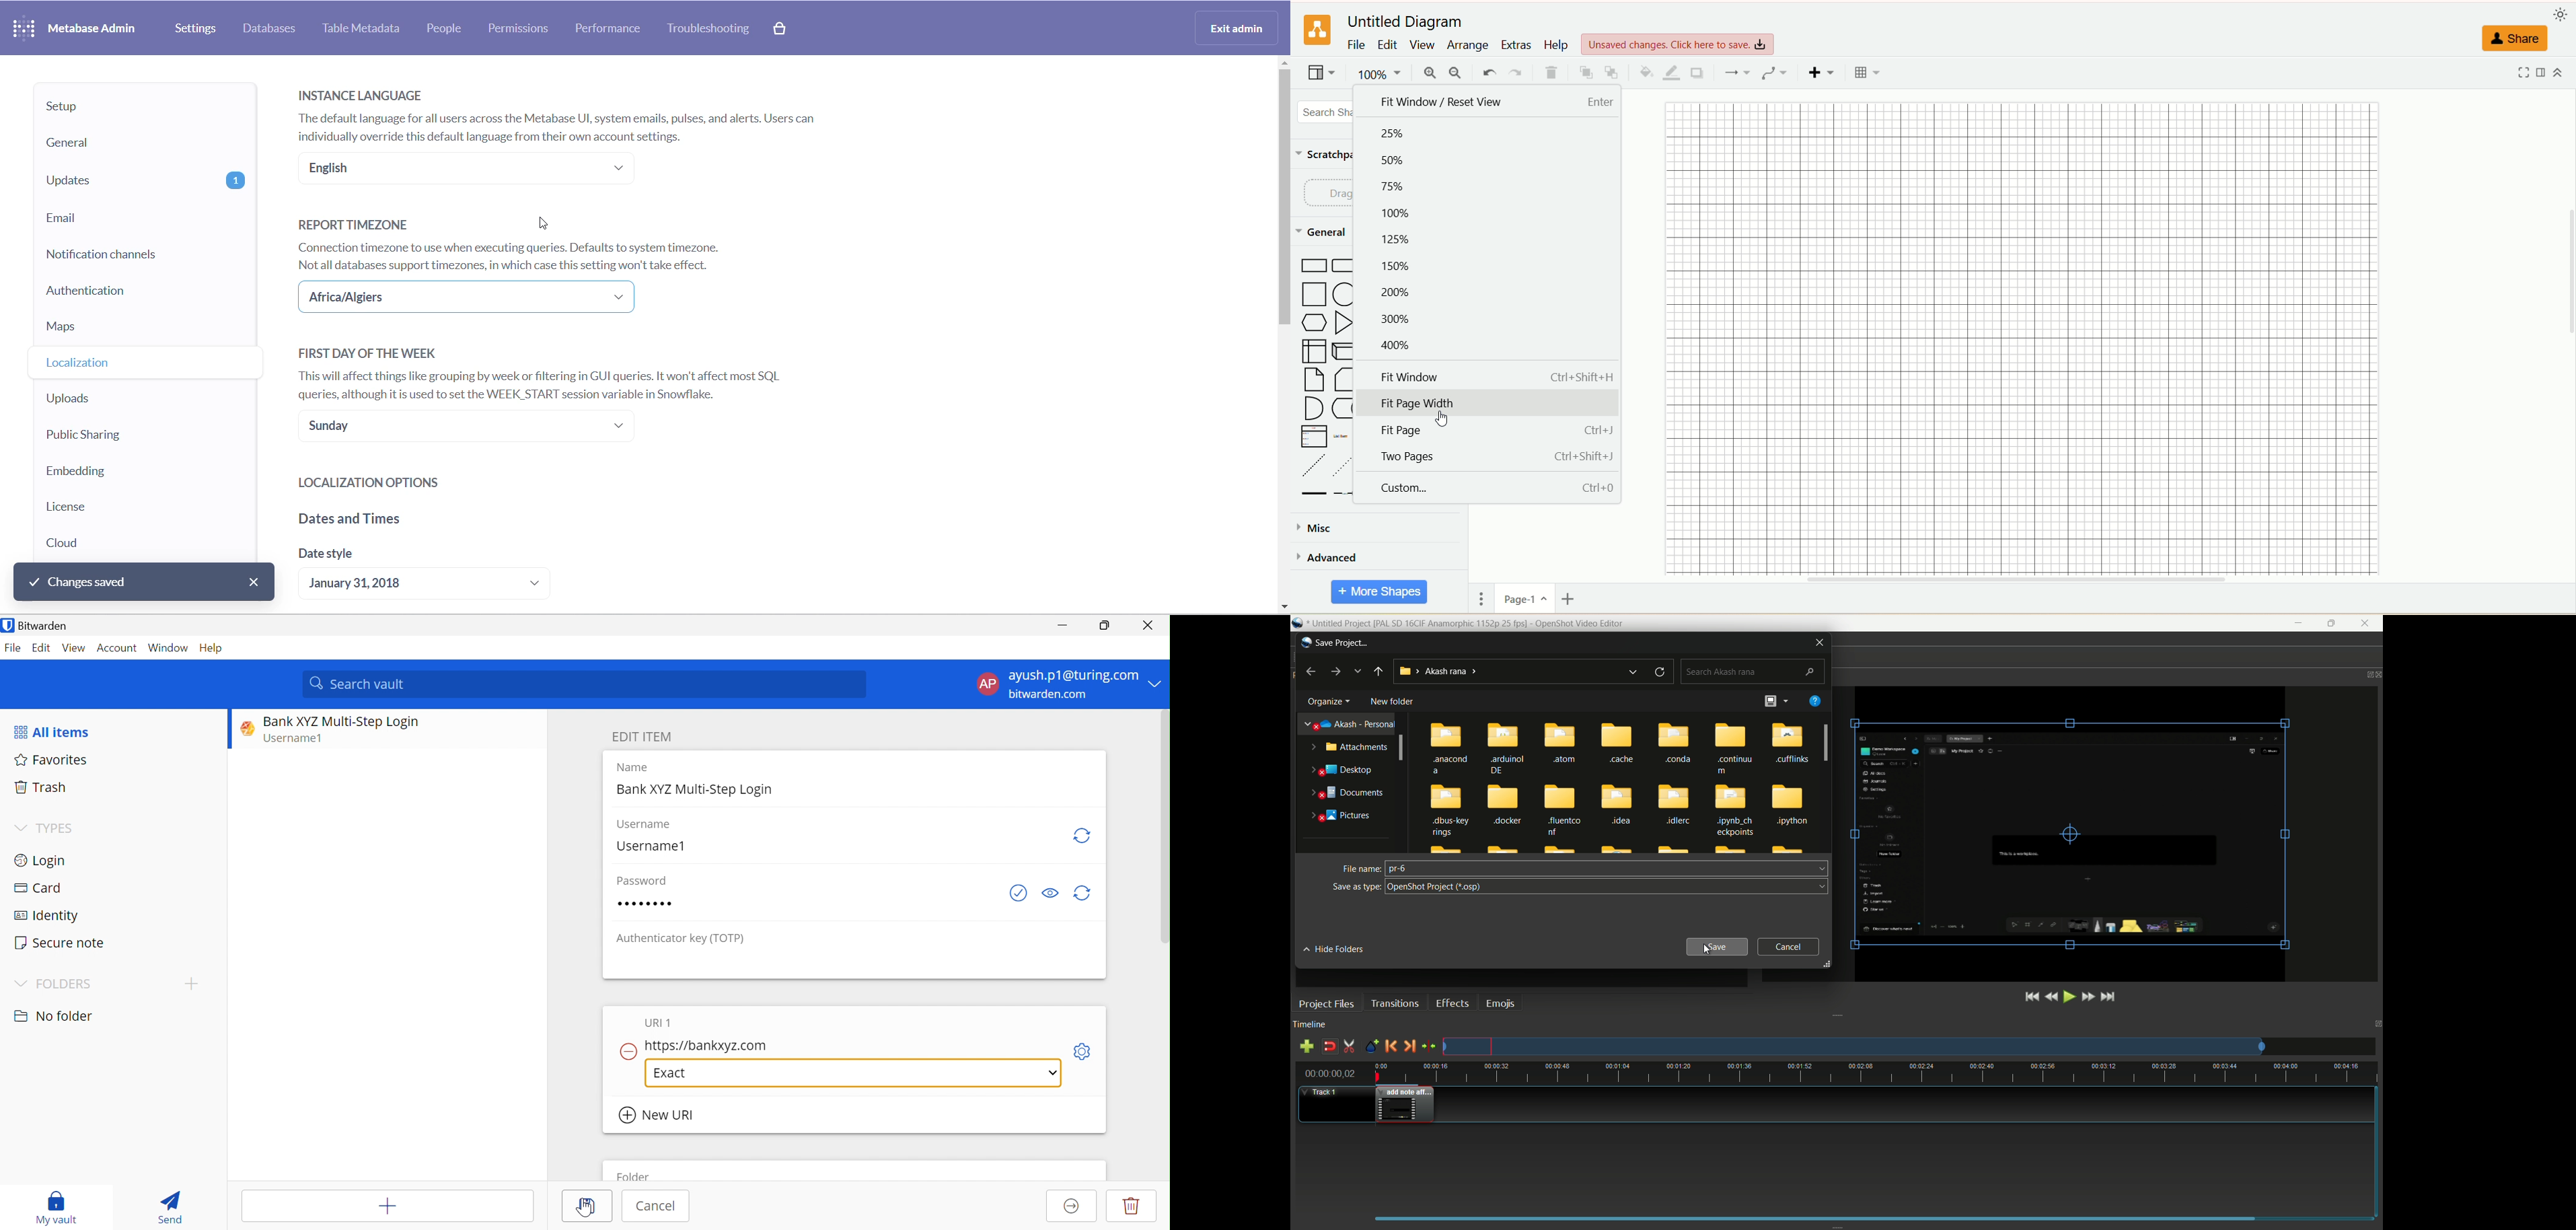  Describe the element at coordinates (473, 298) in the screenshot. I see `timezone options` at that location.